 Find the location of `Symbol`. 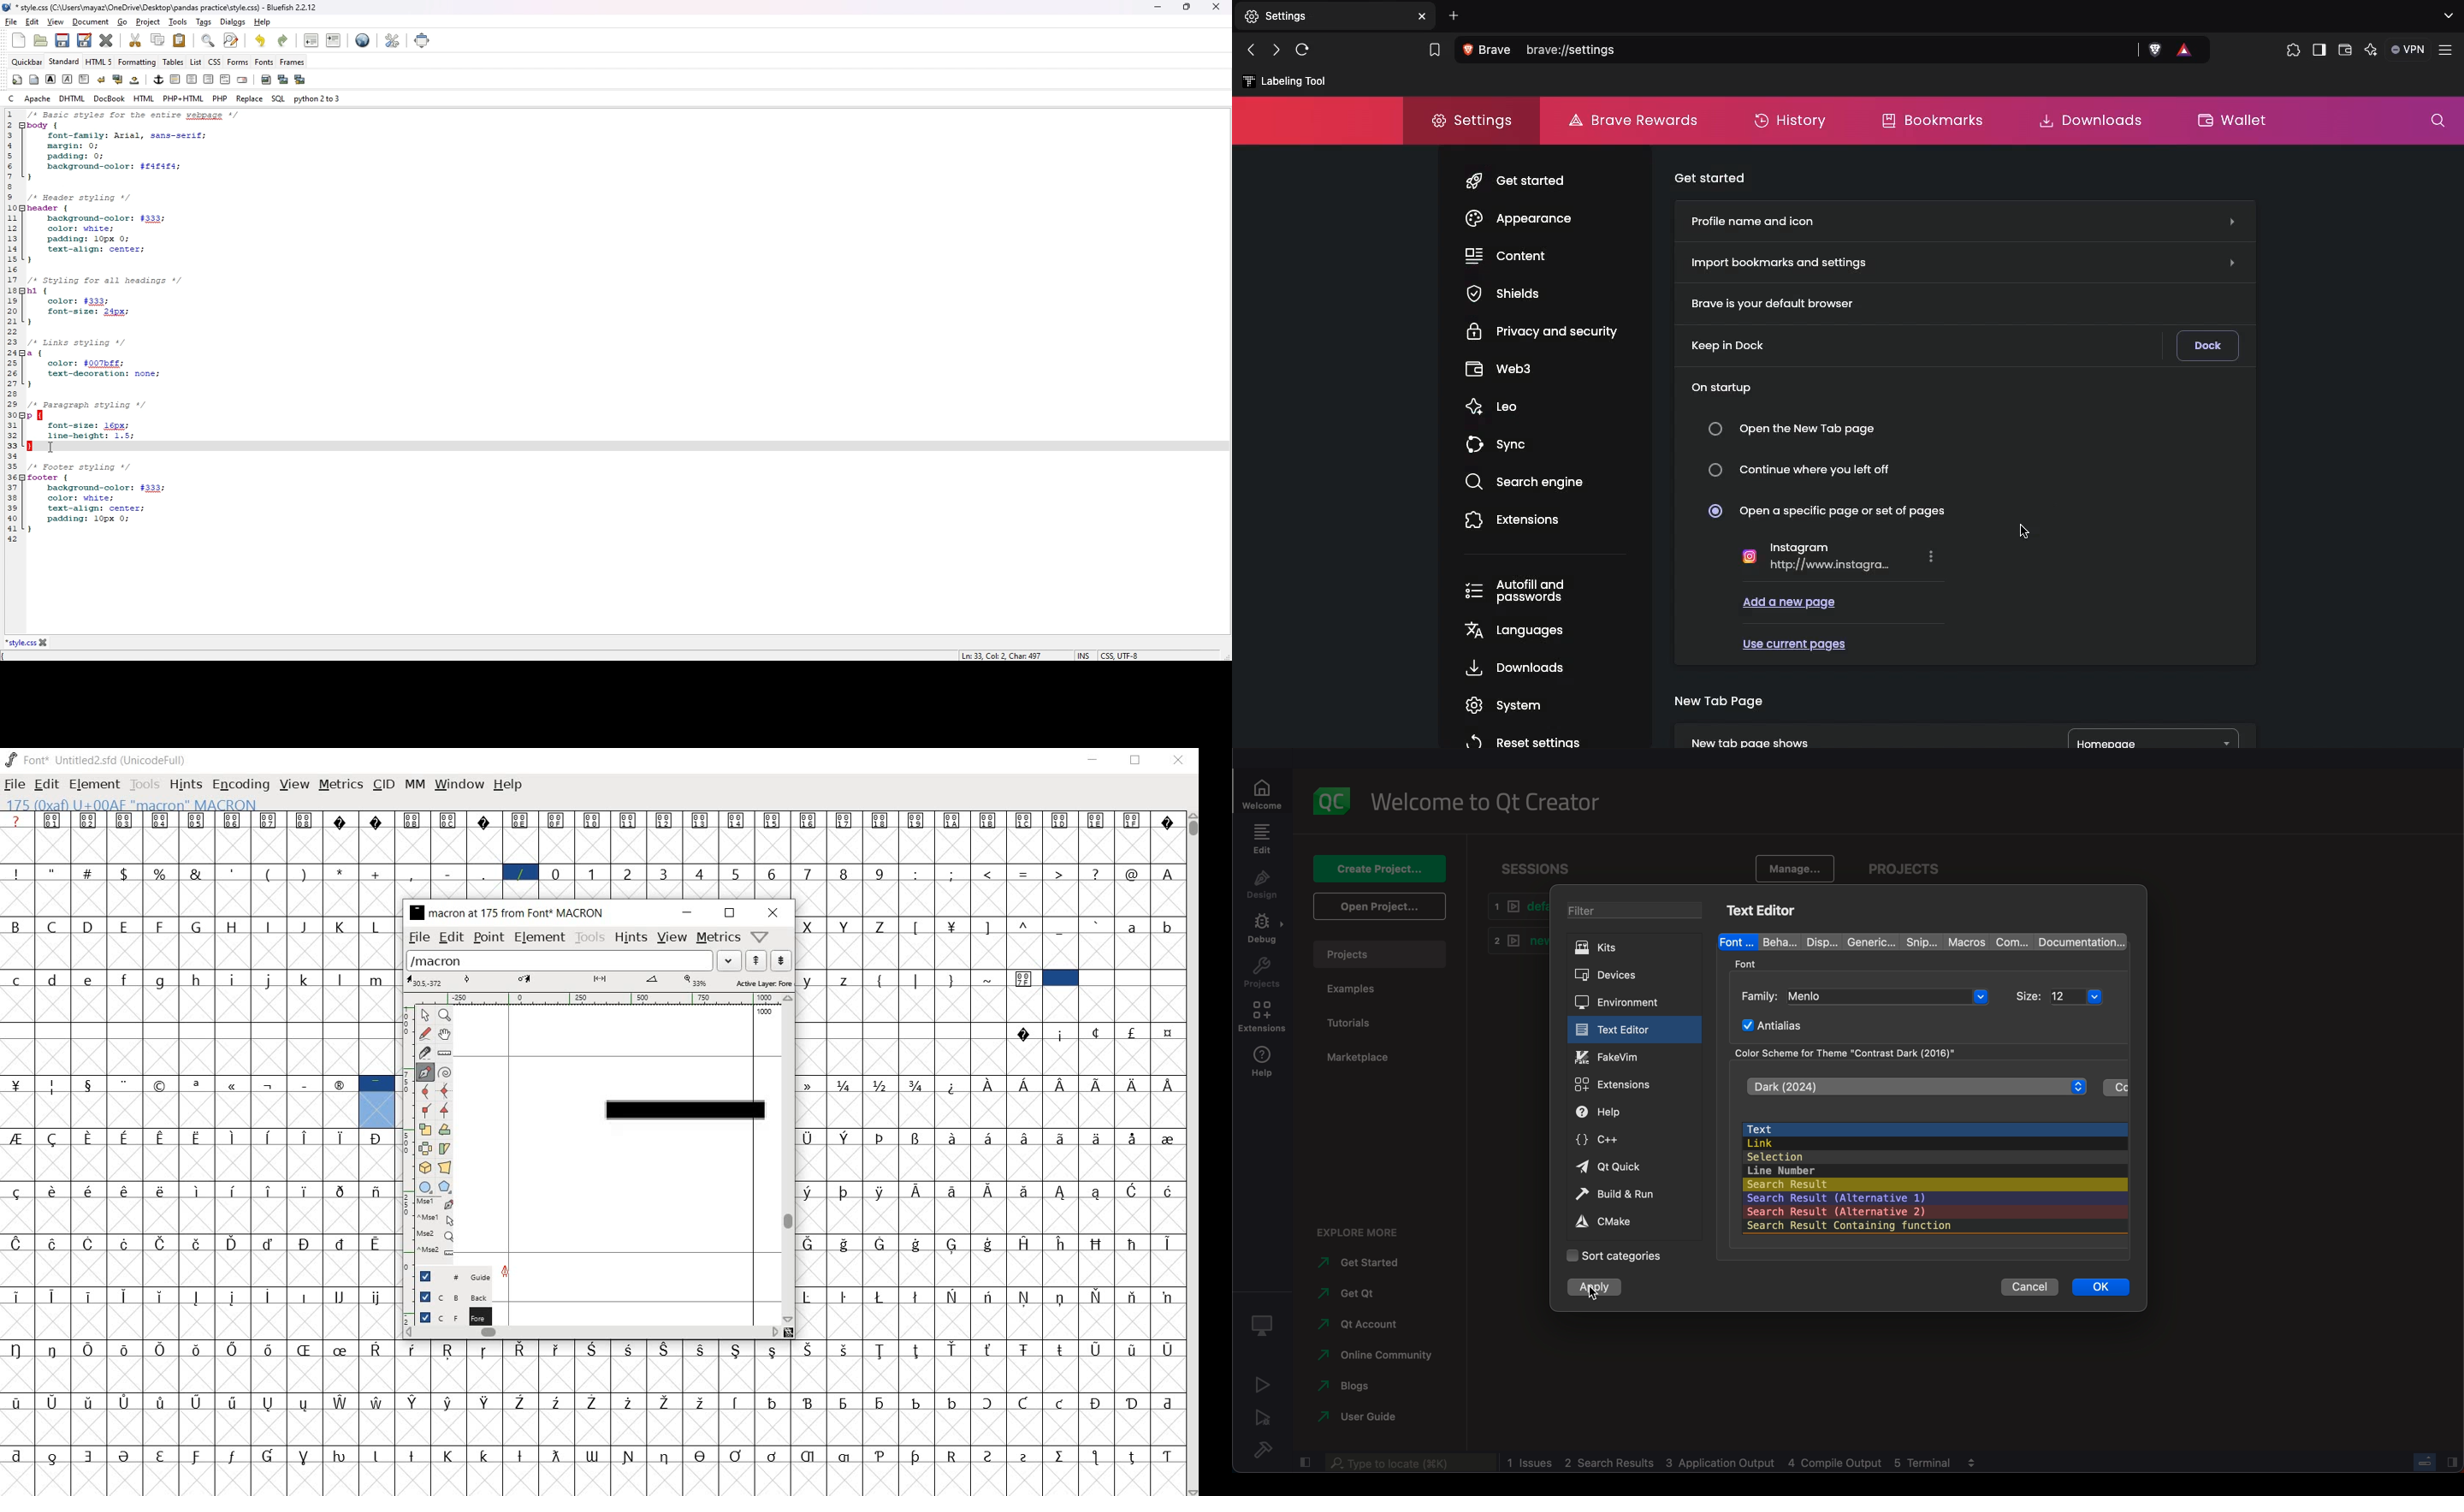

Symbol is located at coordinates (880, 819).